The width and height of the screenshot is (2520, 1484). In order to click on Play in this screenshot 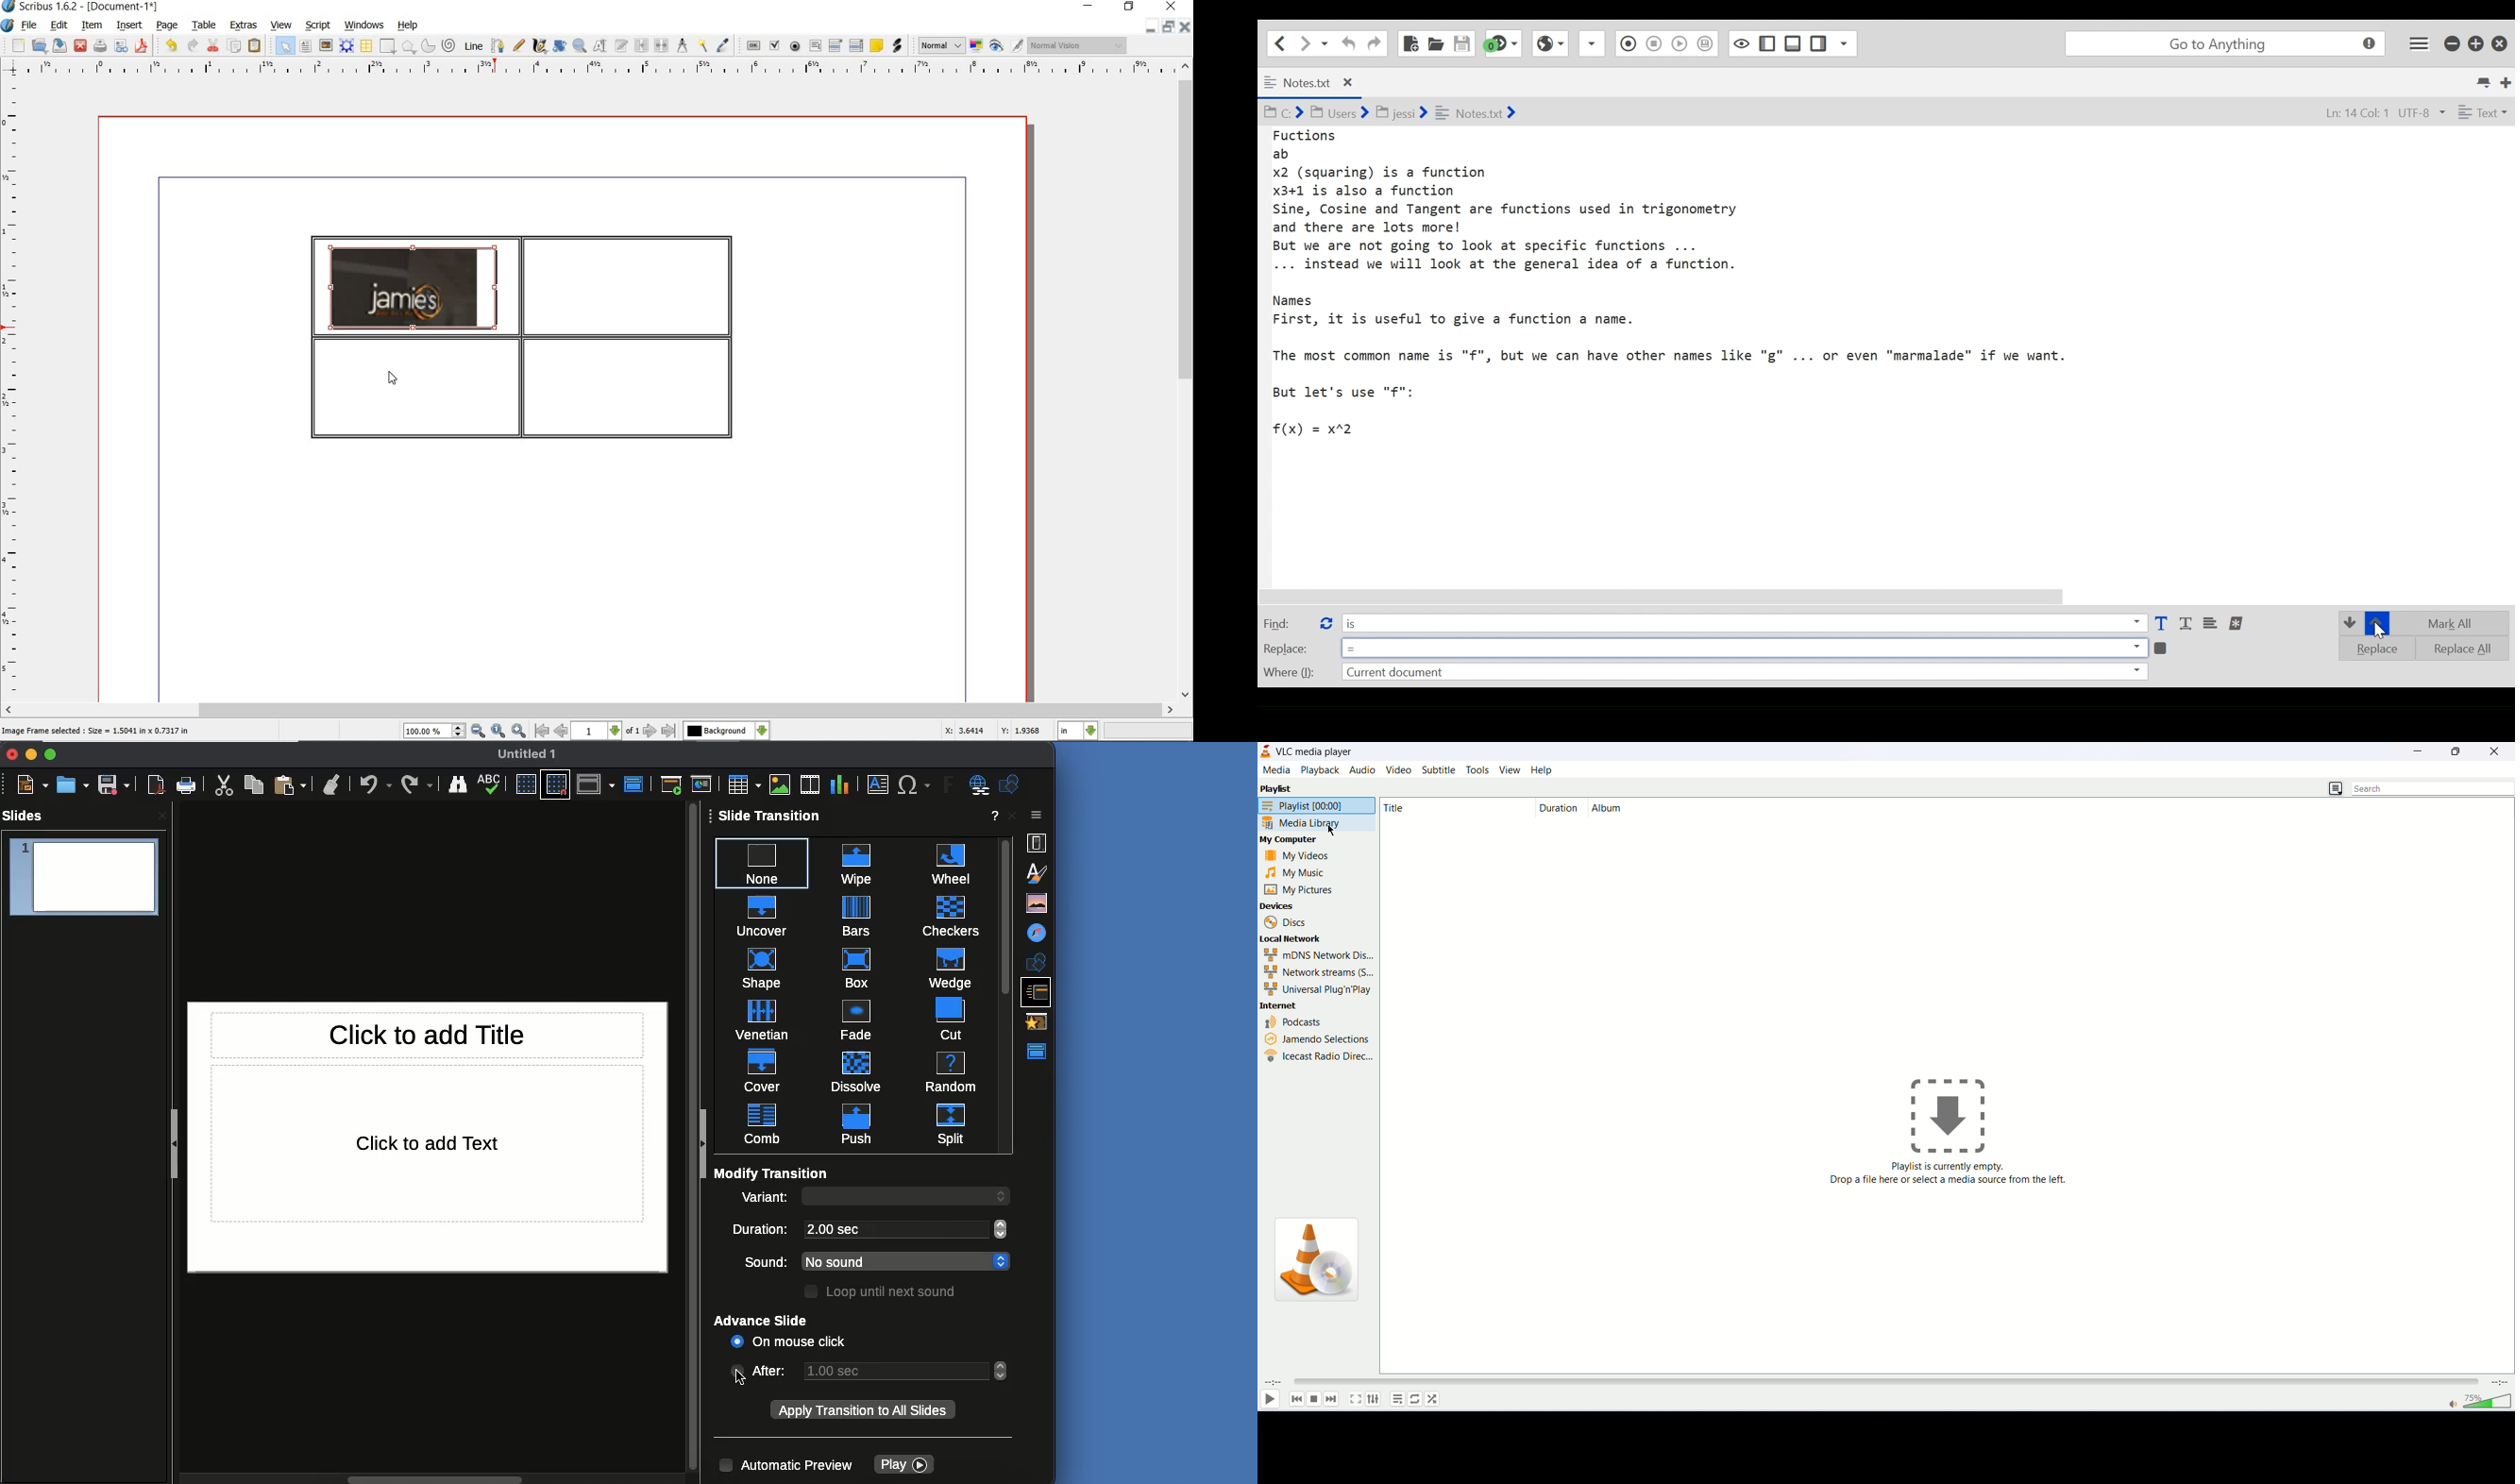, I will do `click(903, 1465)`.